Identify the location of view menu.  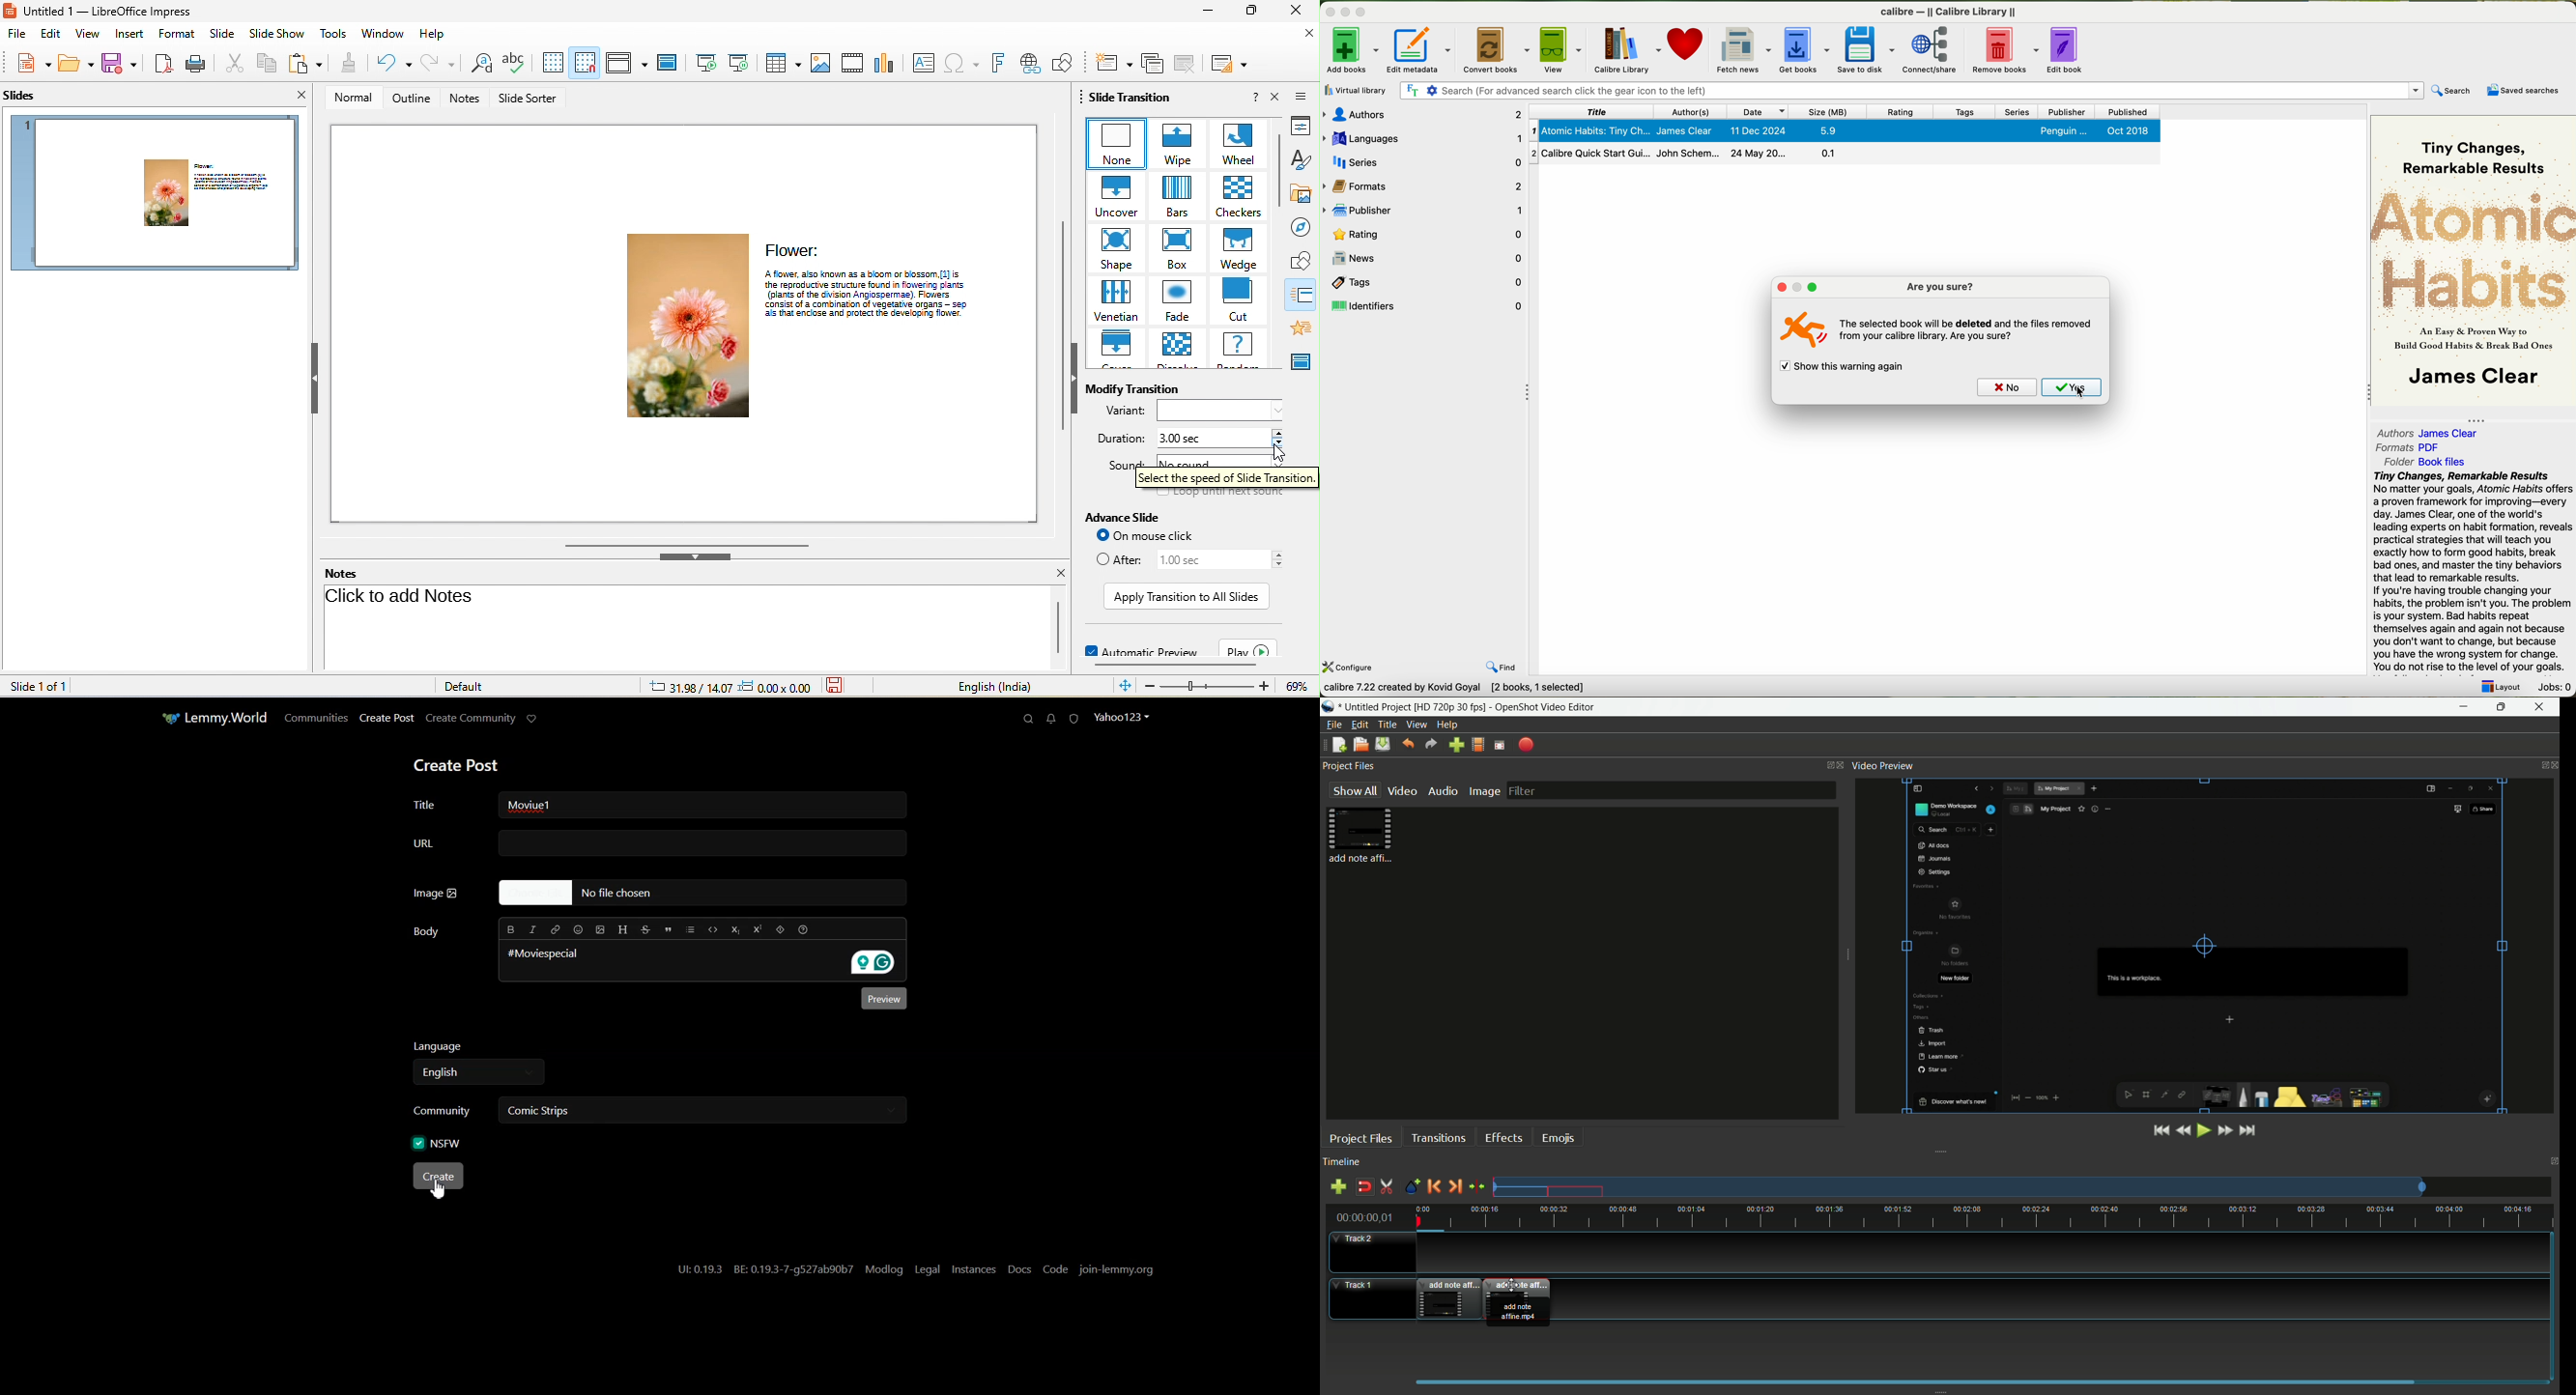
(1416, 725).